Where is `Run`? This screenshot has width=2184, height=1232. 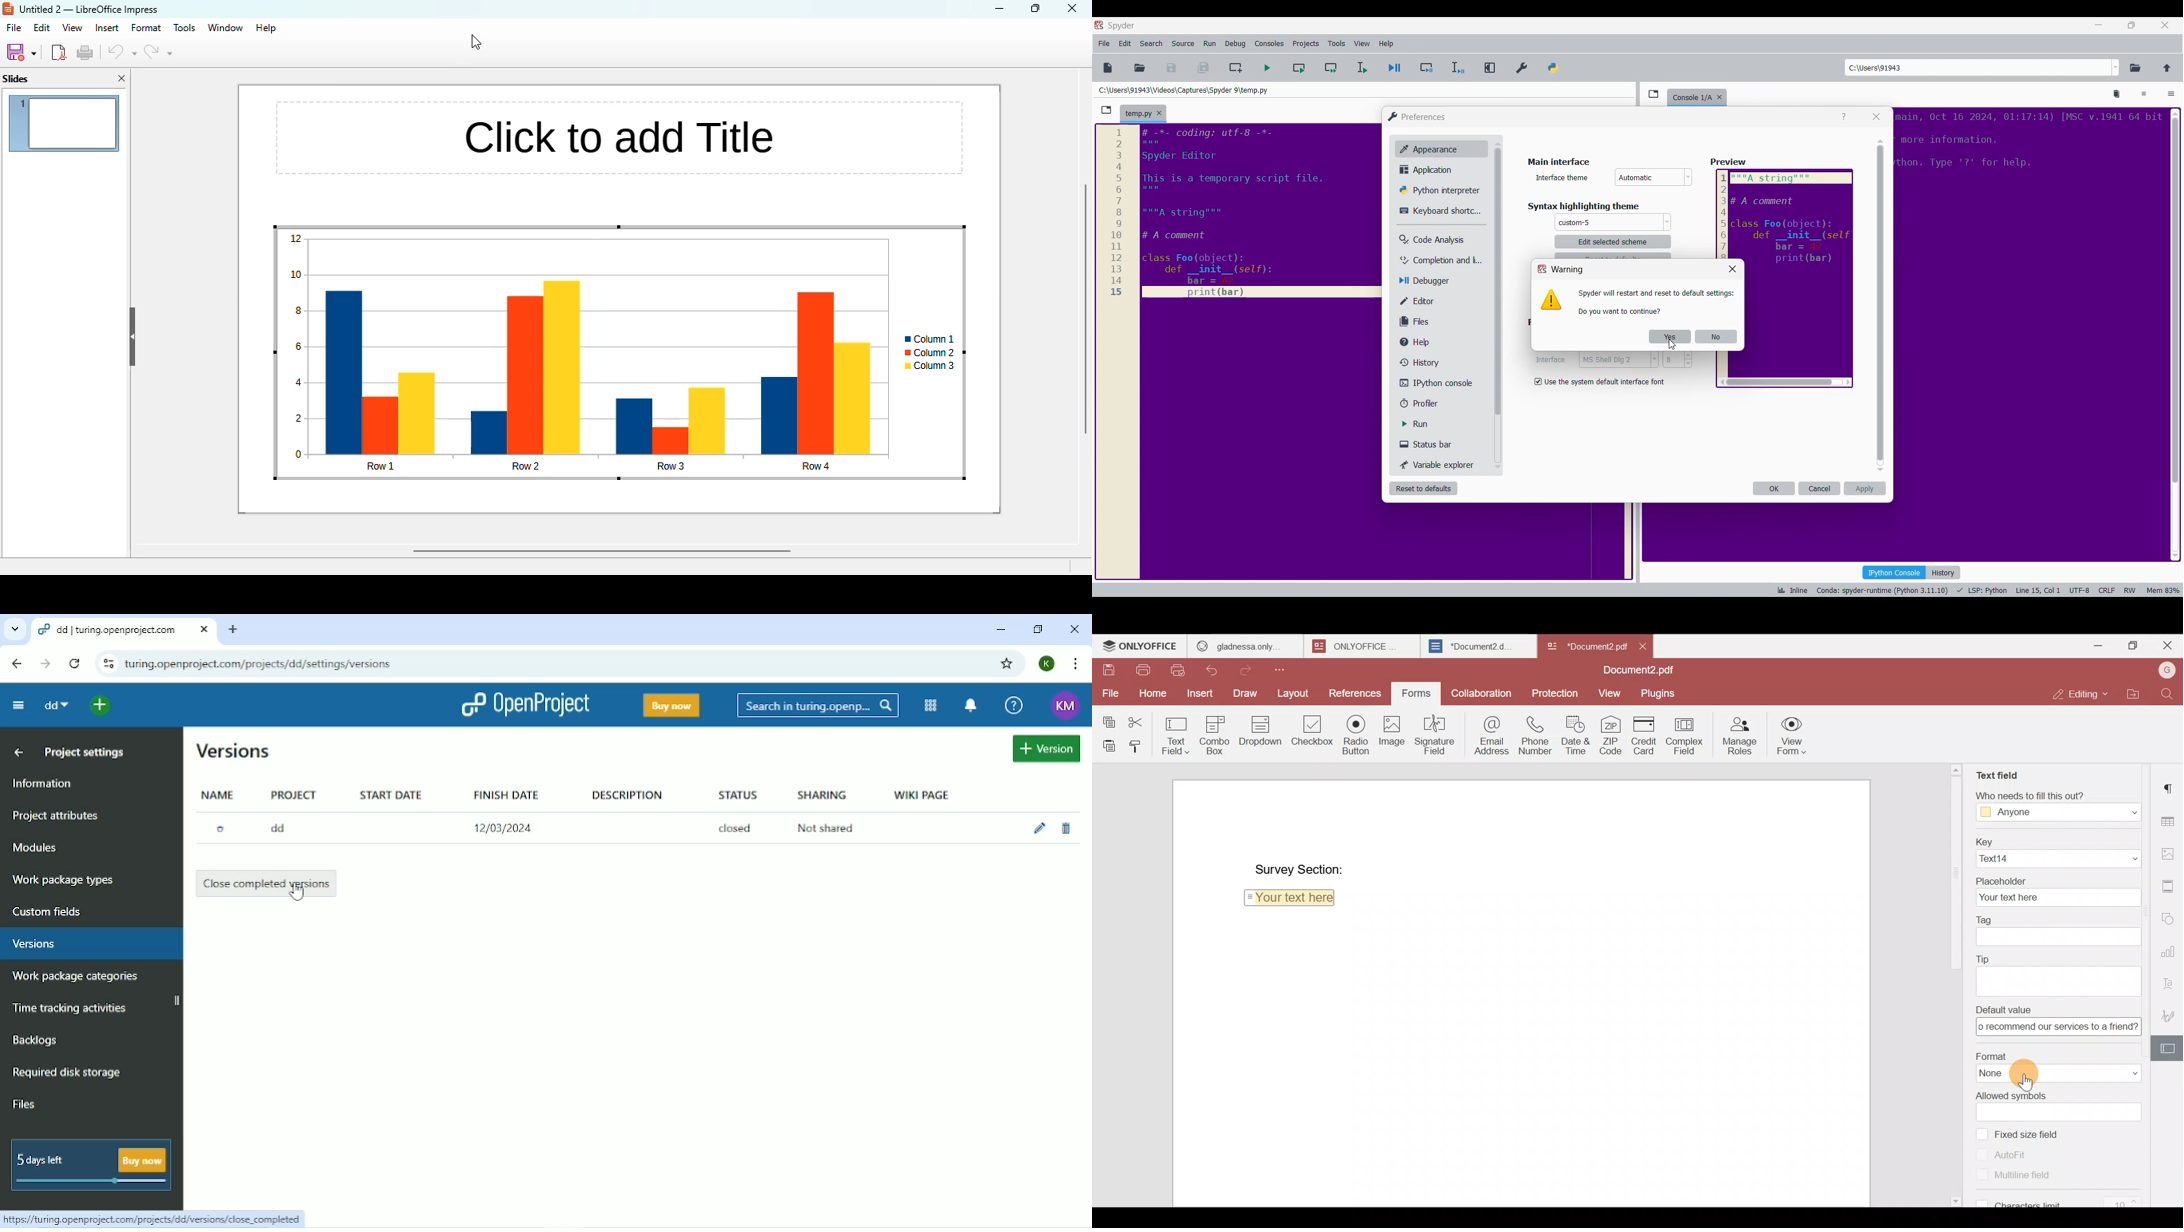
Run is located at coordinates (1442, 424).